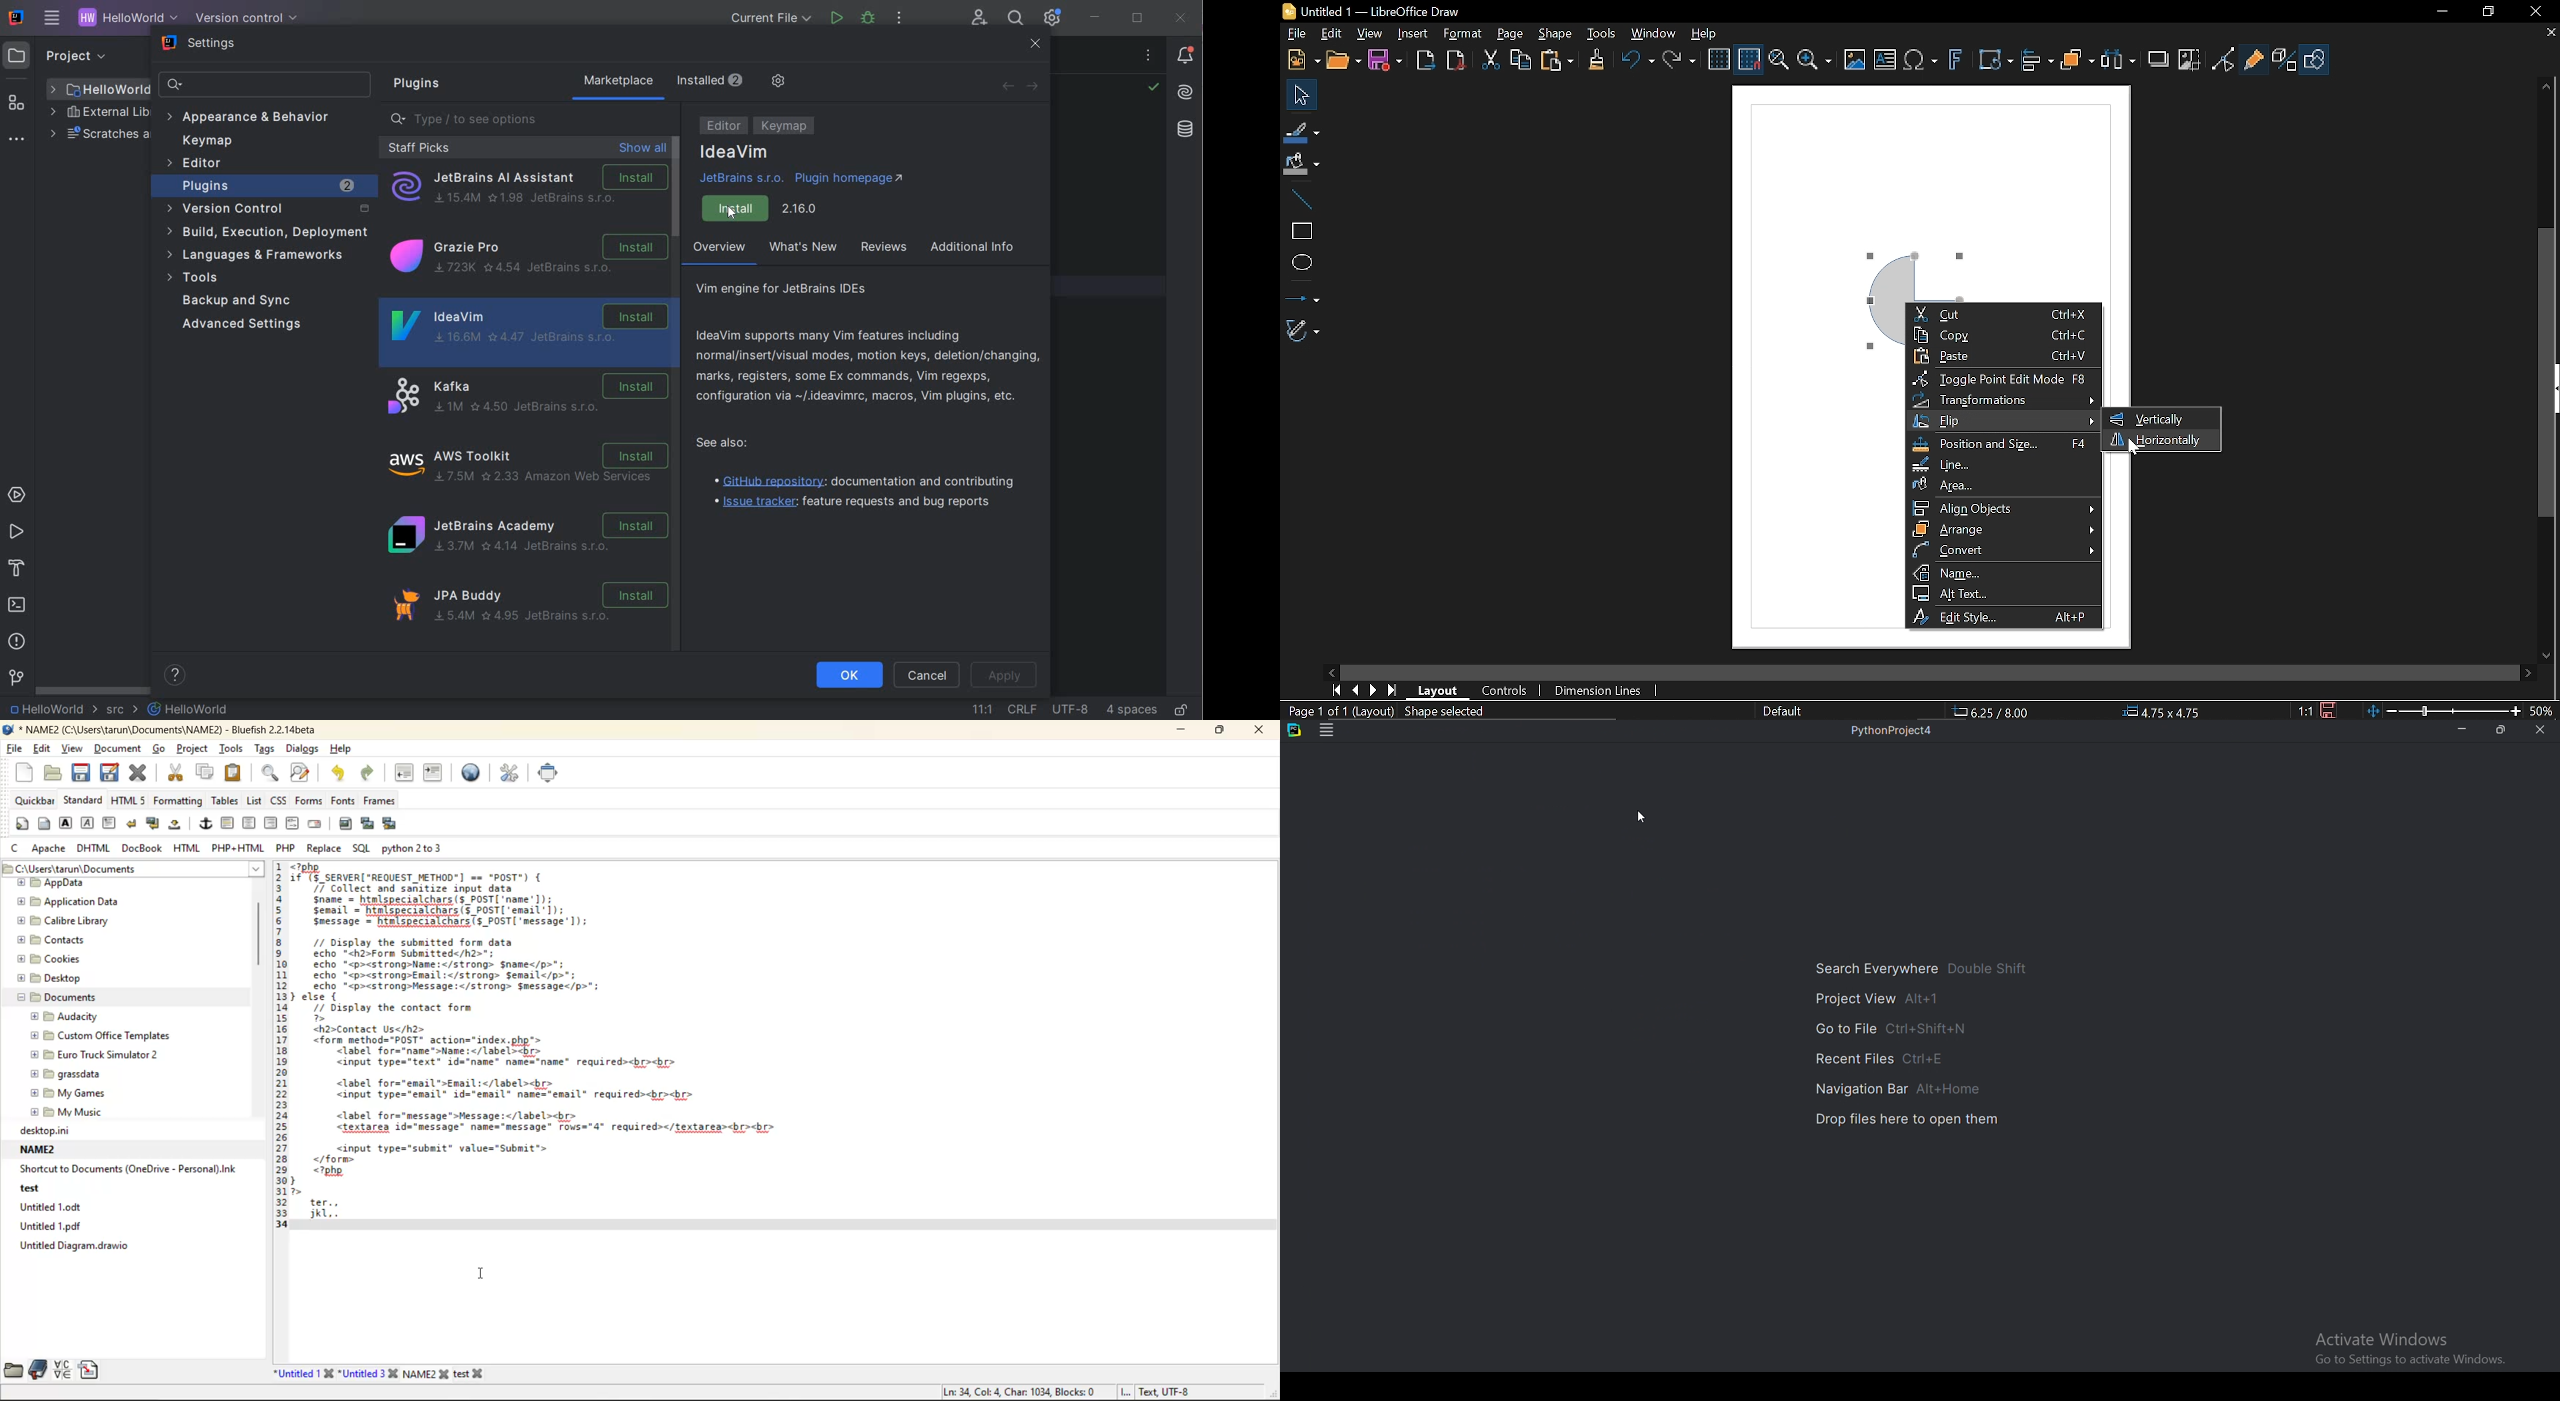 The width and height of the screenshot is (2576, 1428). Describe the element at coordinates (1596, 61) in the screenshot. I see `Clone` at that location.